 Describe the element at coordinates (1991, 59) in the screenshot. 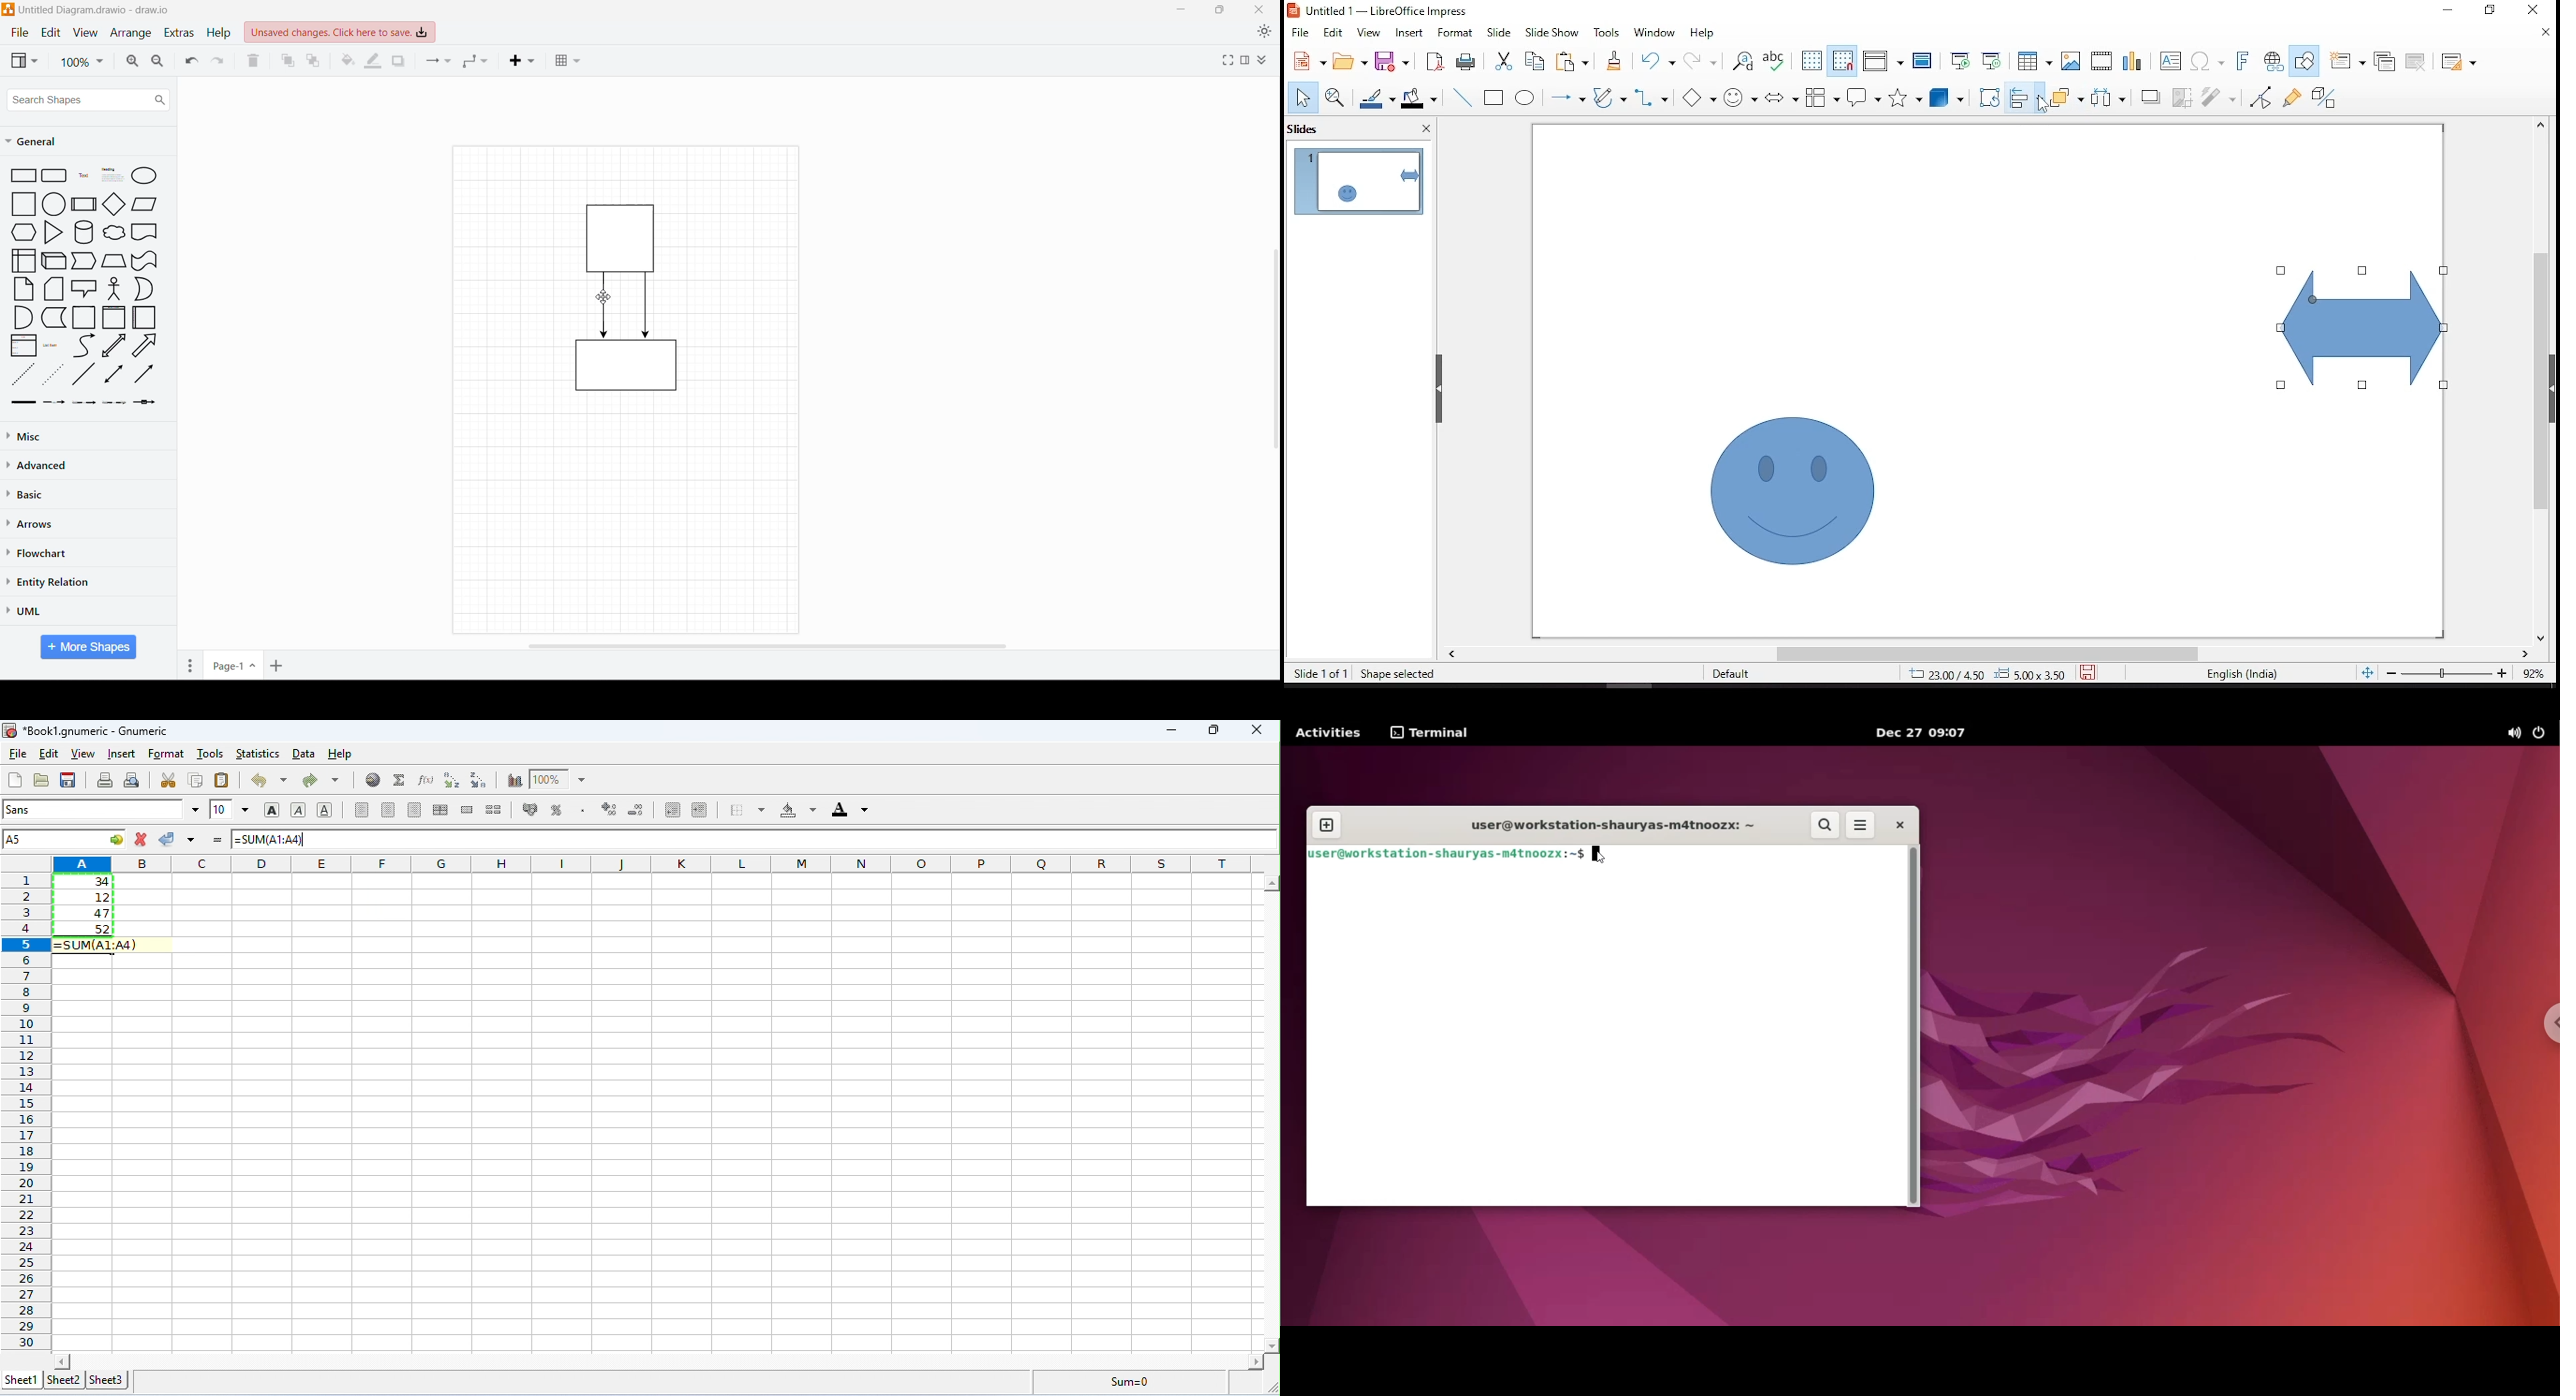

I see `start from current slide` at that location.